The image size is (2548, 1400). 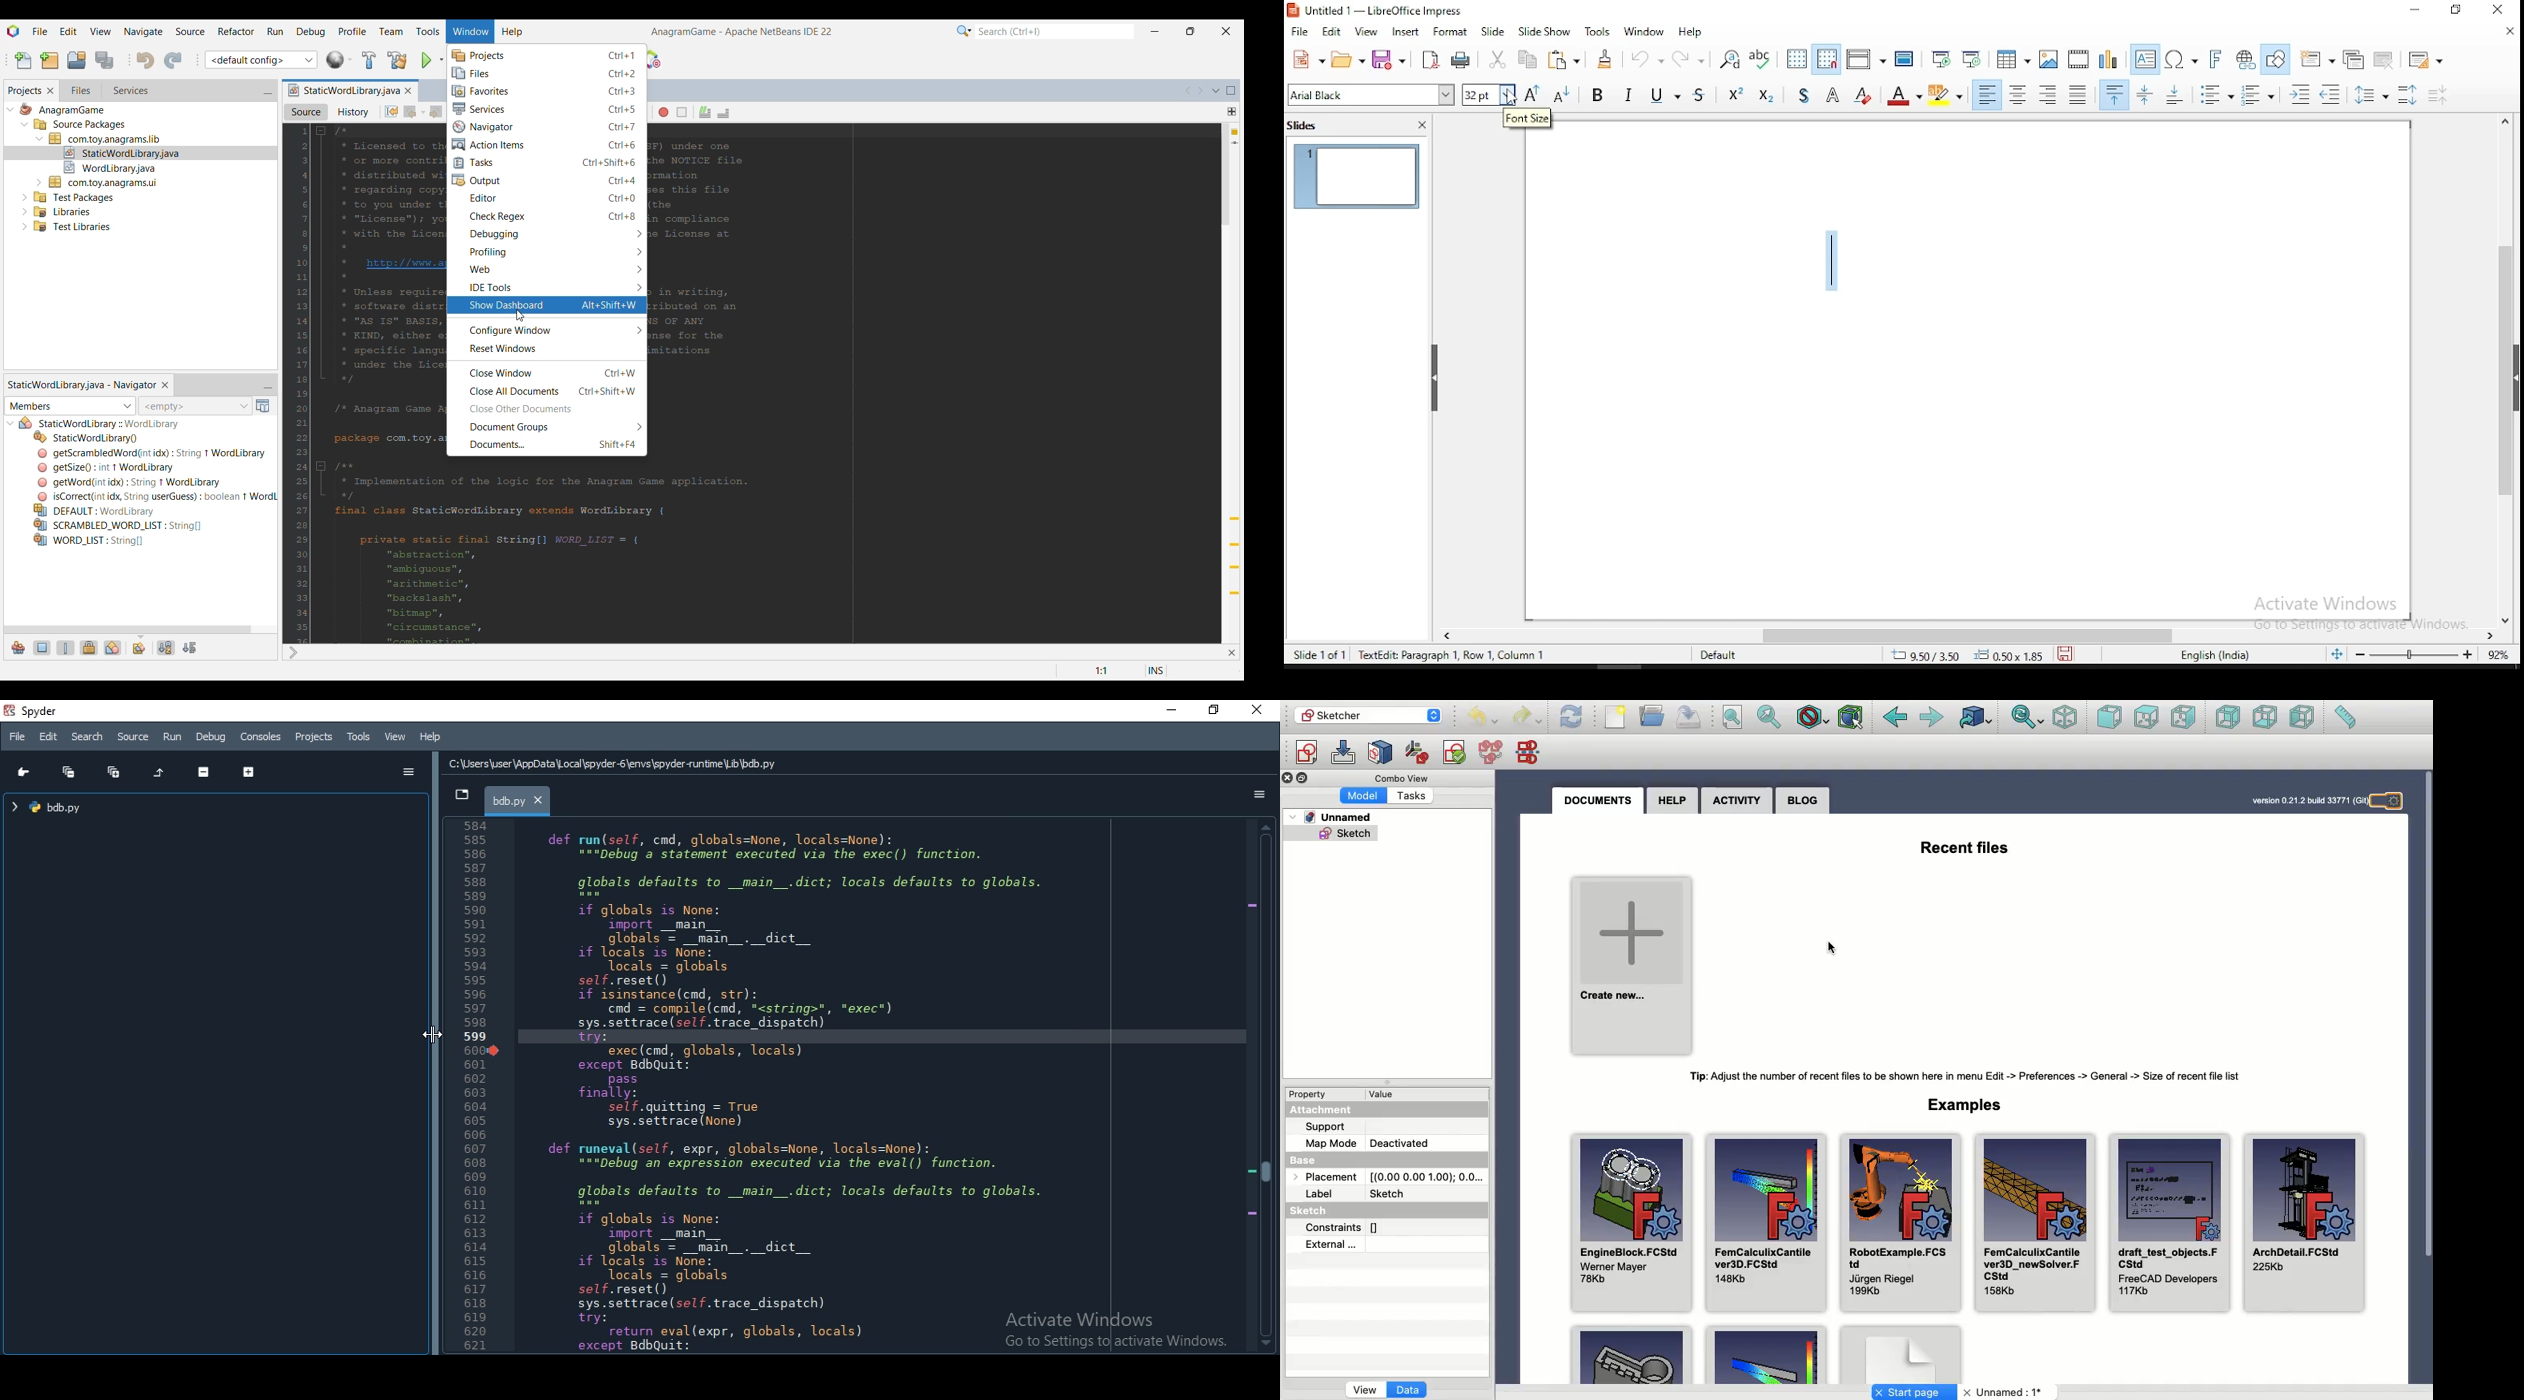 What do you see at coordinates (1798, 59) in the screenshot?
I see `display grid` at bounding box center [1798, 59].